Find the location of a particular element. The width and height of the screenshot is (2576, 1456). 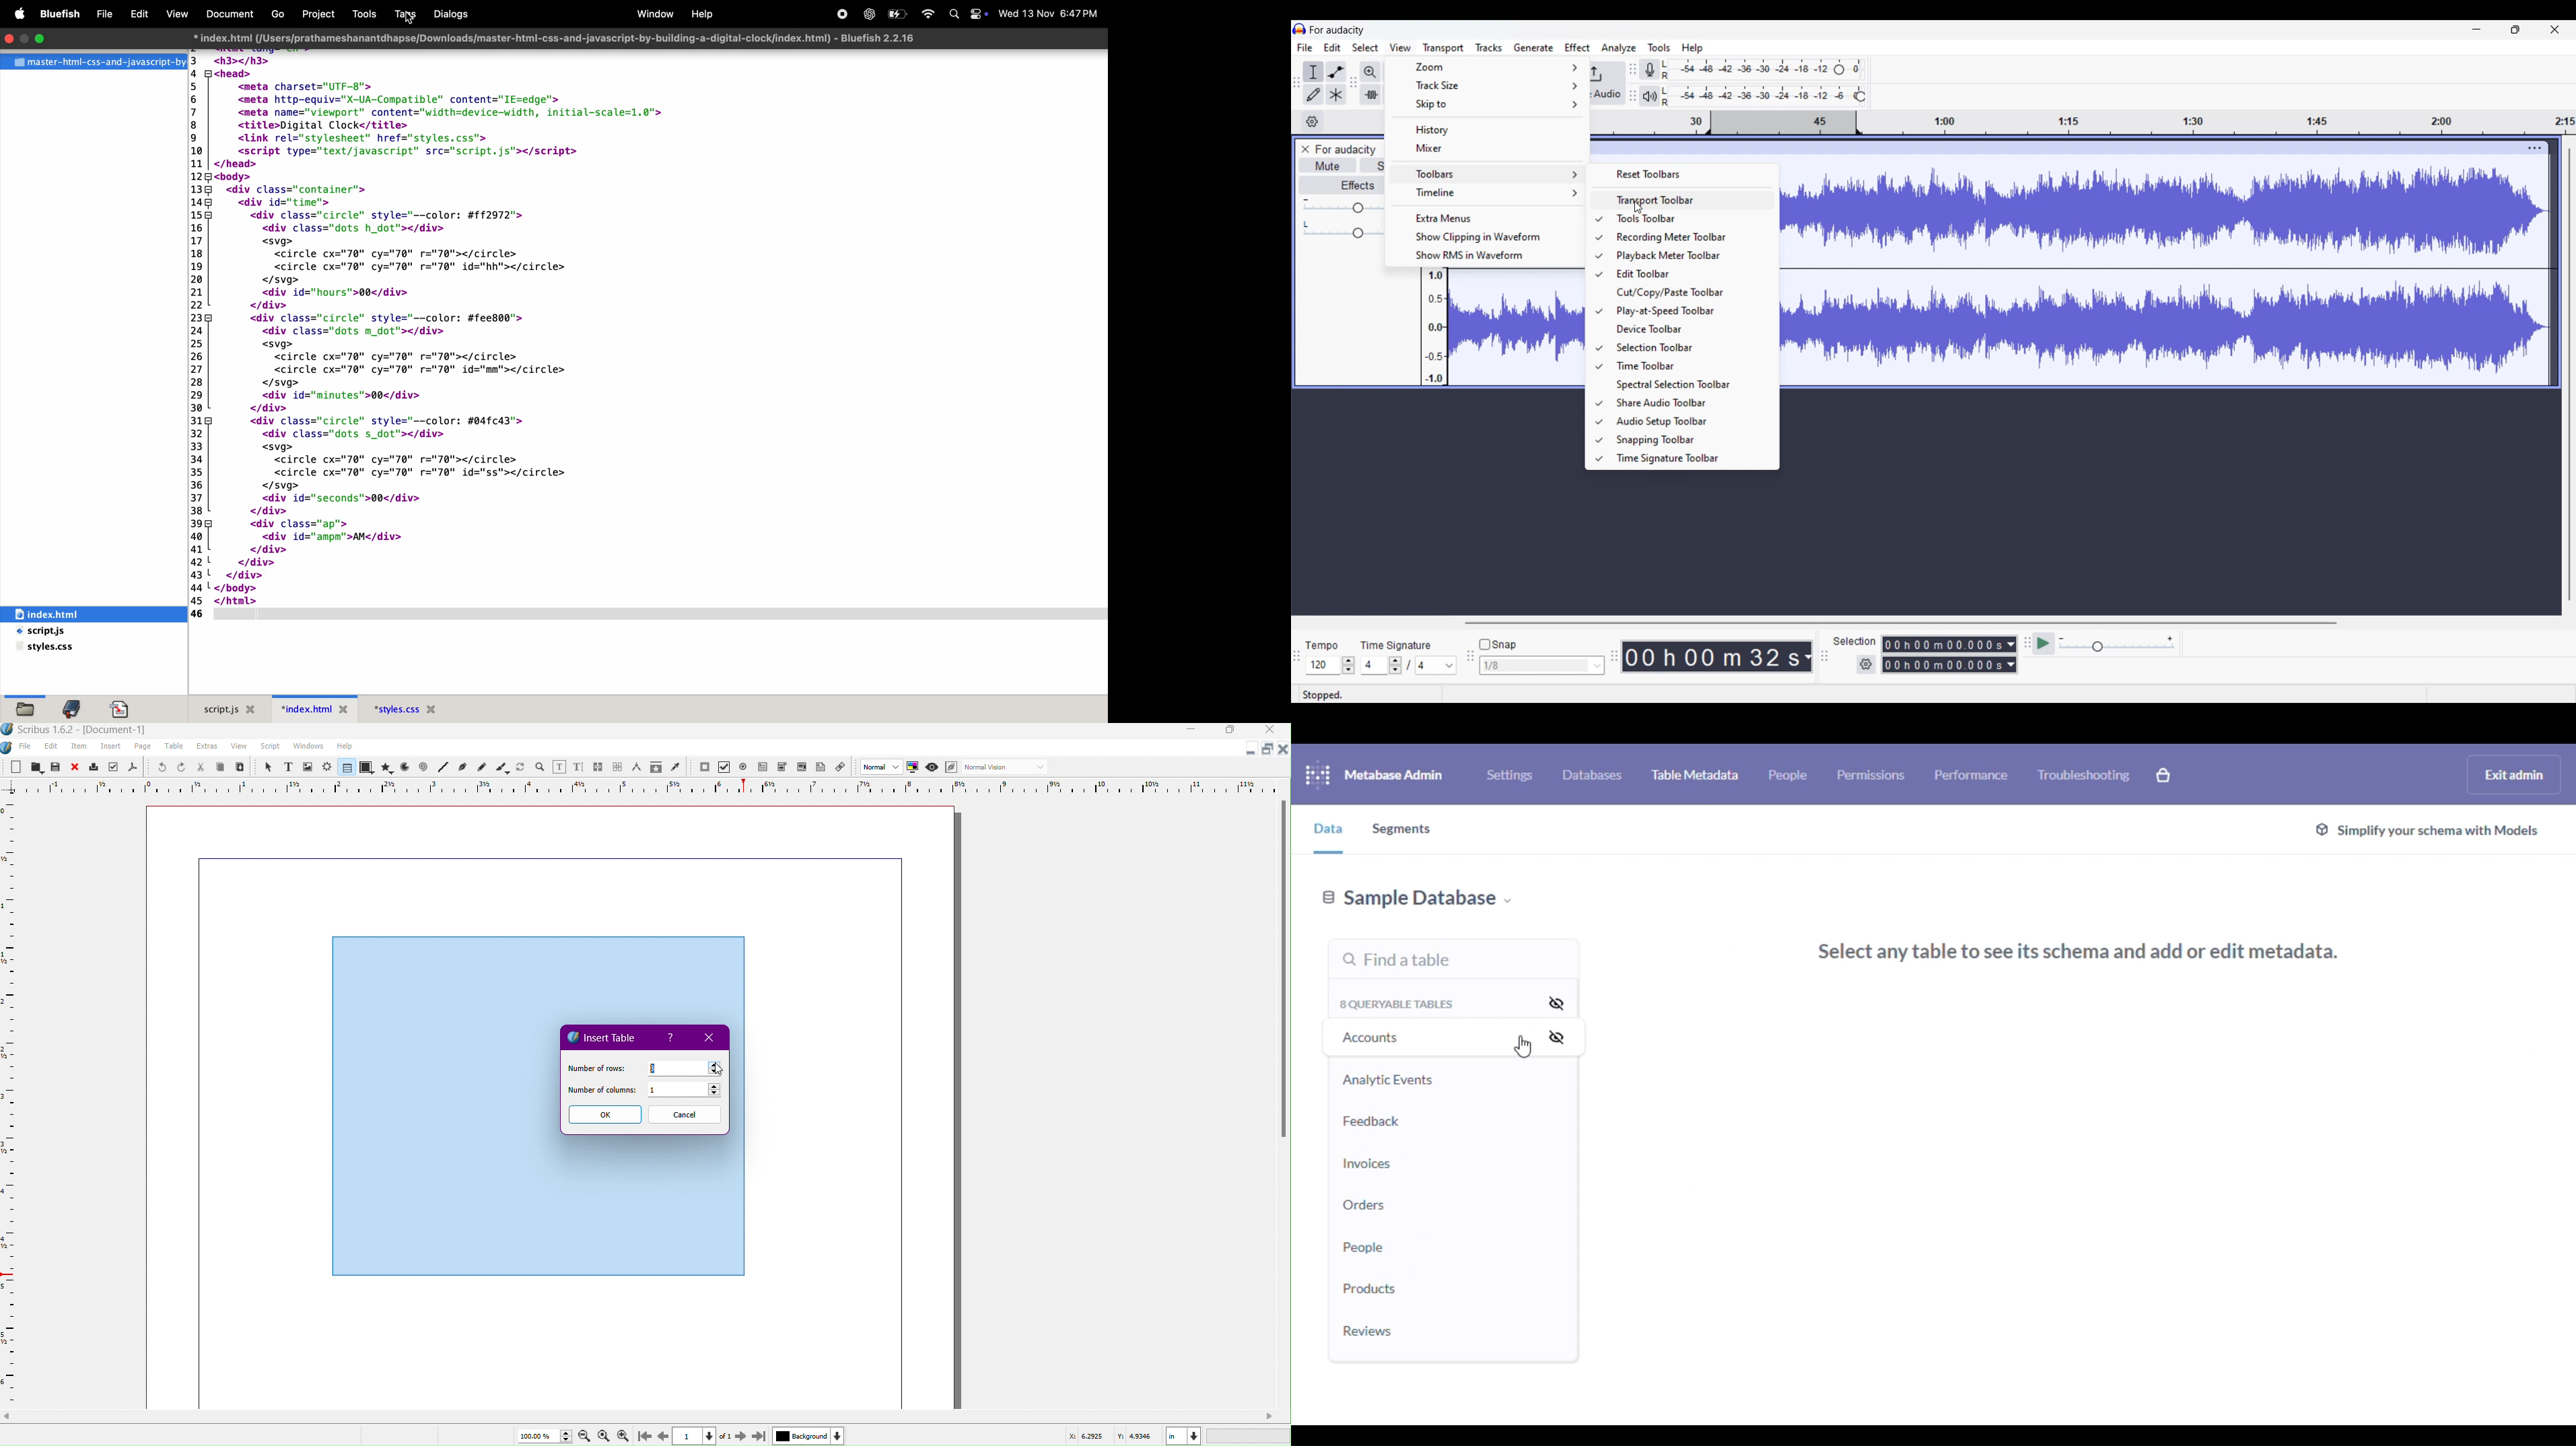

Insert is located at coordinates (111, 747).